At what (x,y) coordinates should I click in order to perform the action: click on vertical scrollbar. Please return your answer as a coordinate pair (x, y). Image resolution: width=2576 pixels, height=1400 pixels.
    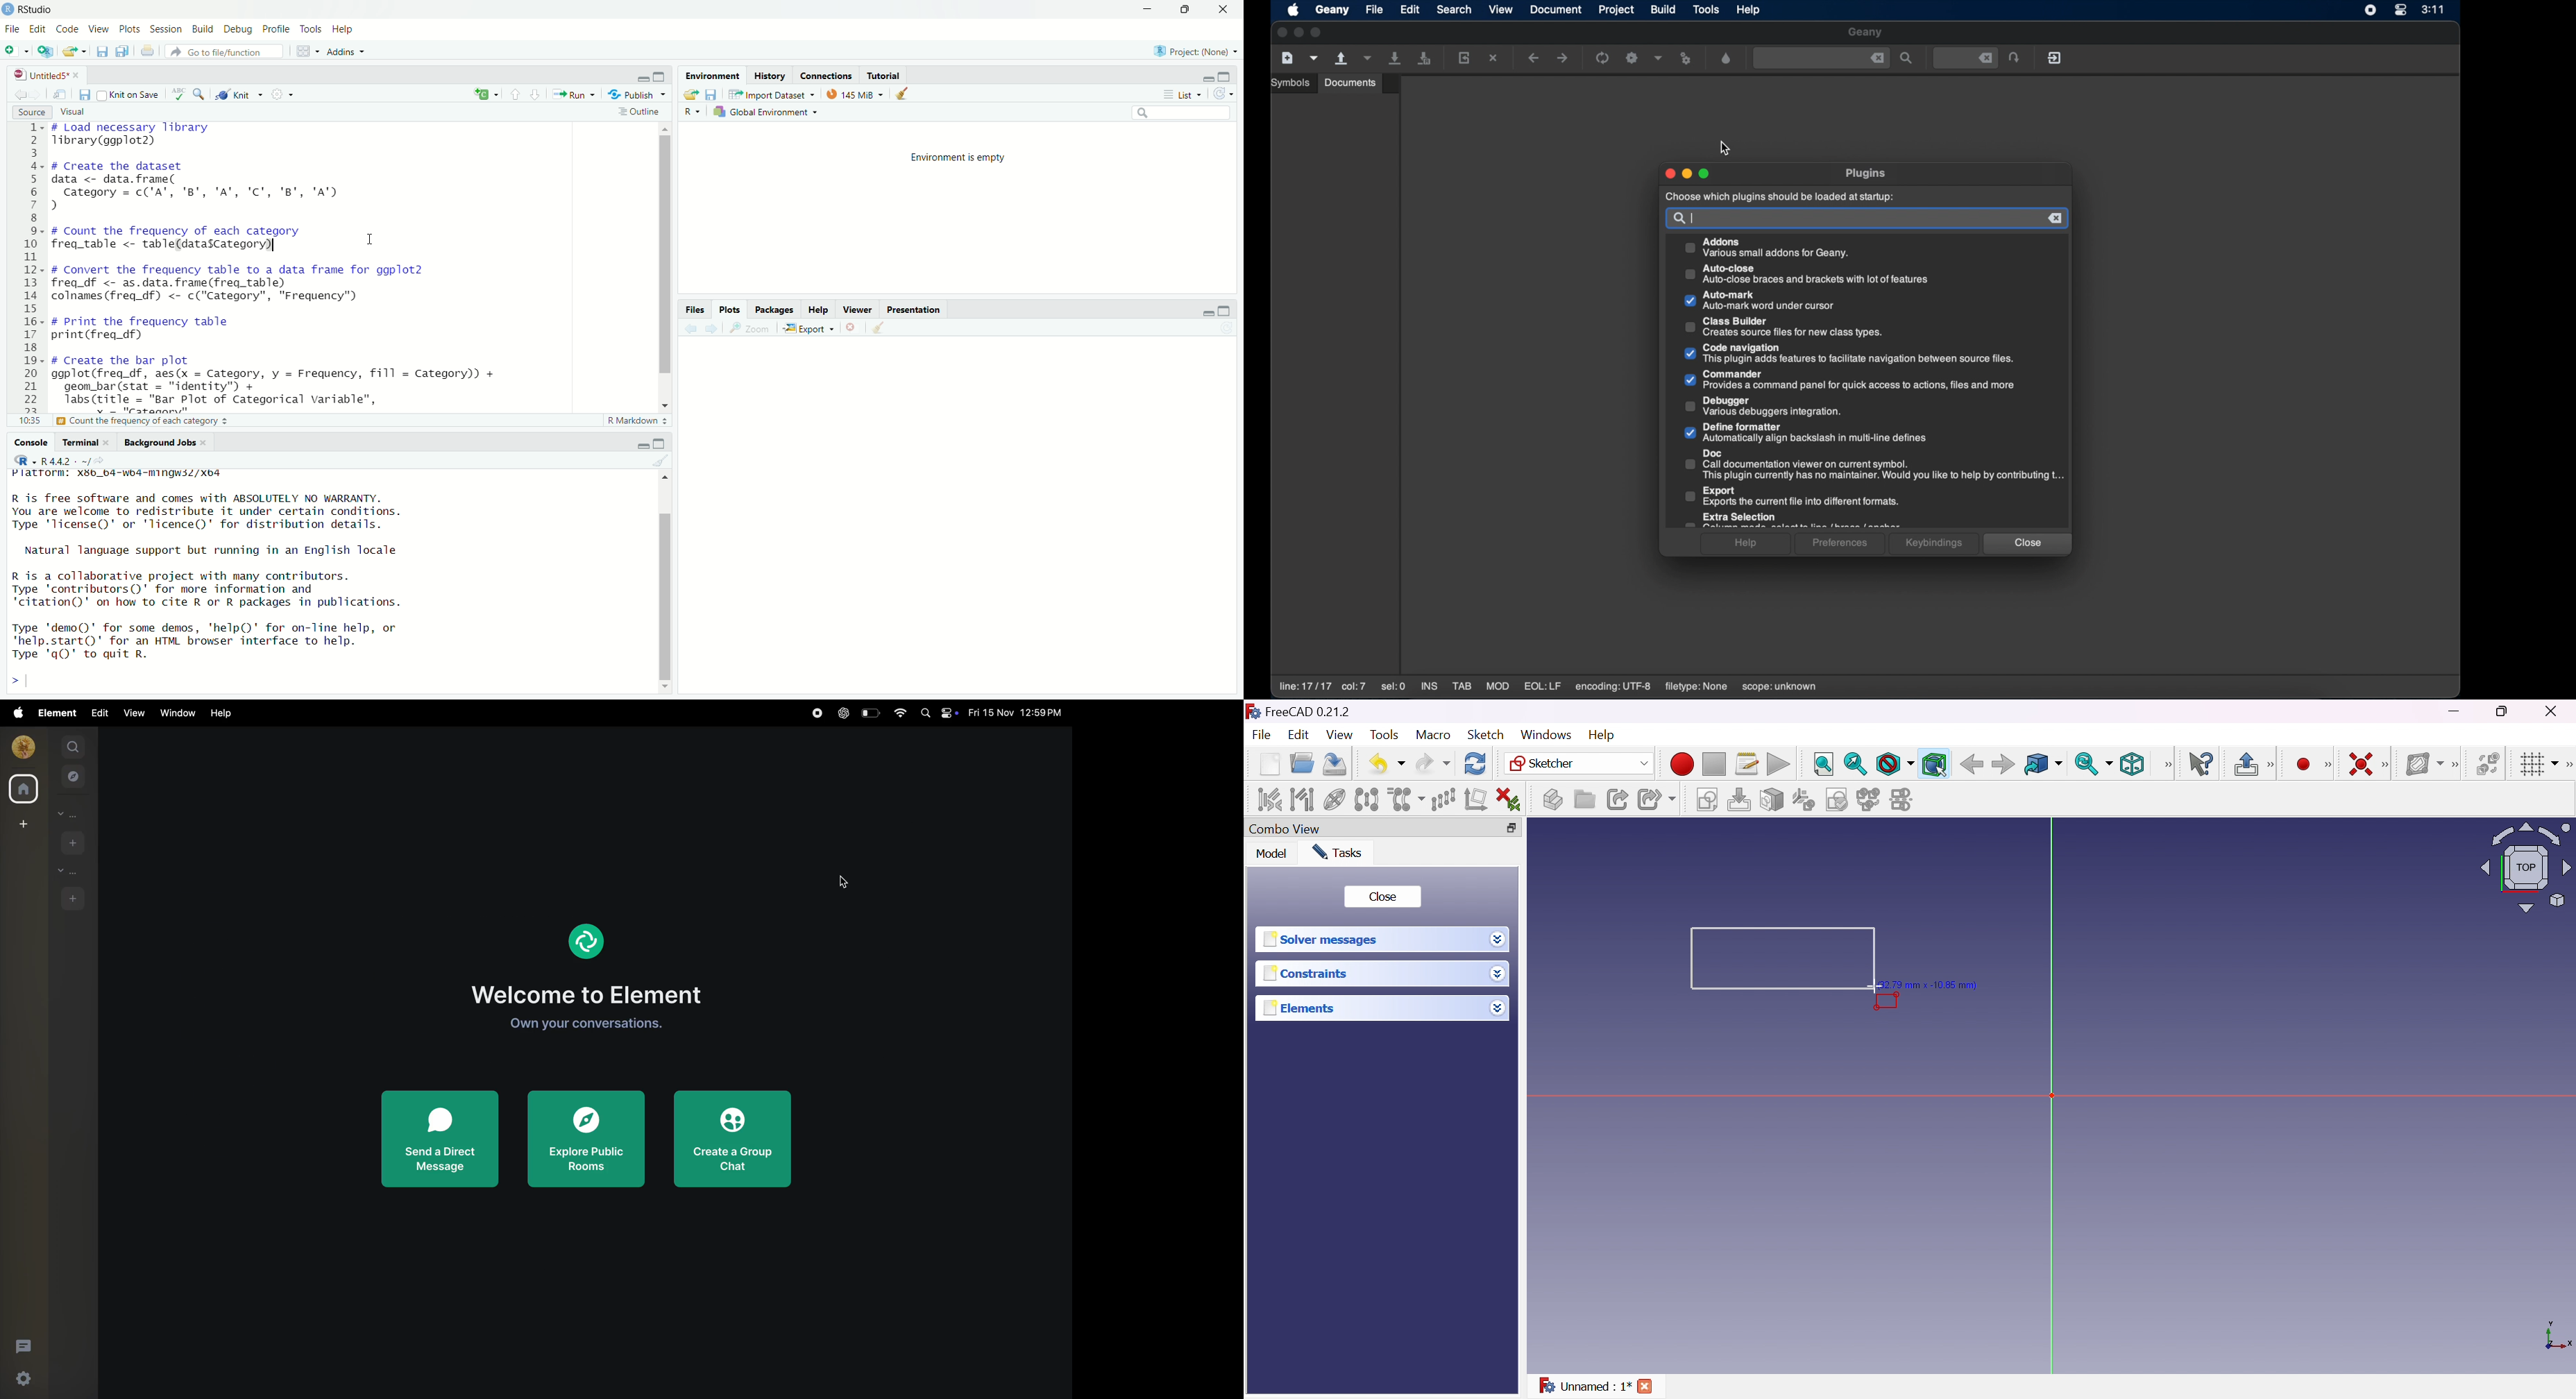
    Looking at the image, I should click on (666, 598).